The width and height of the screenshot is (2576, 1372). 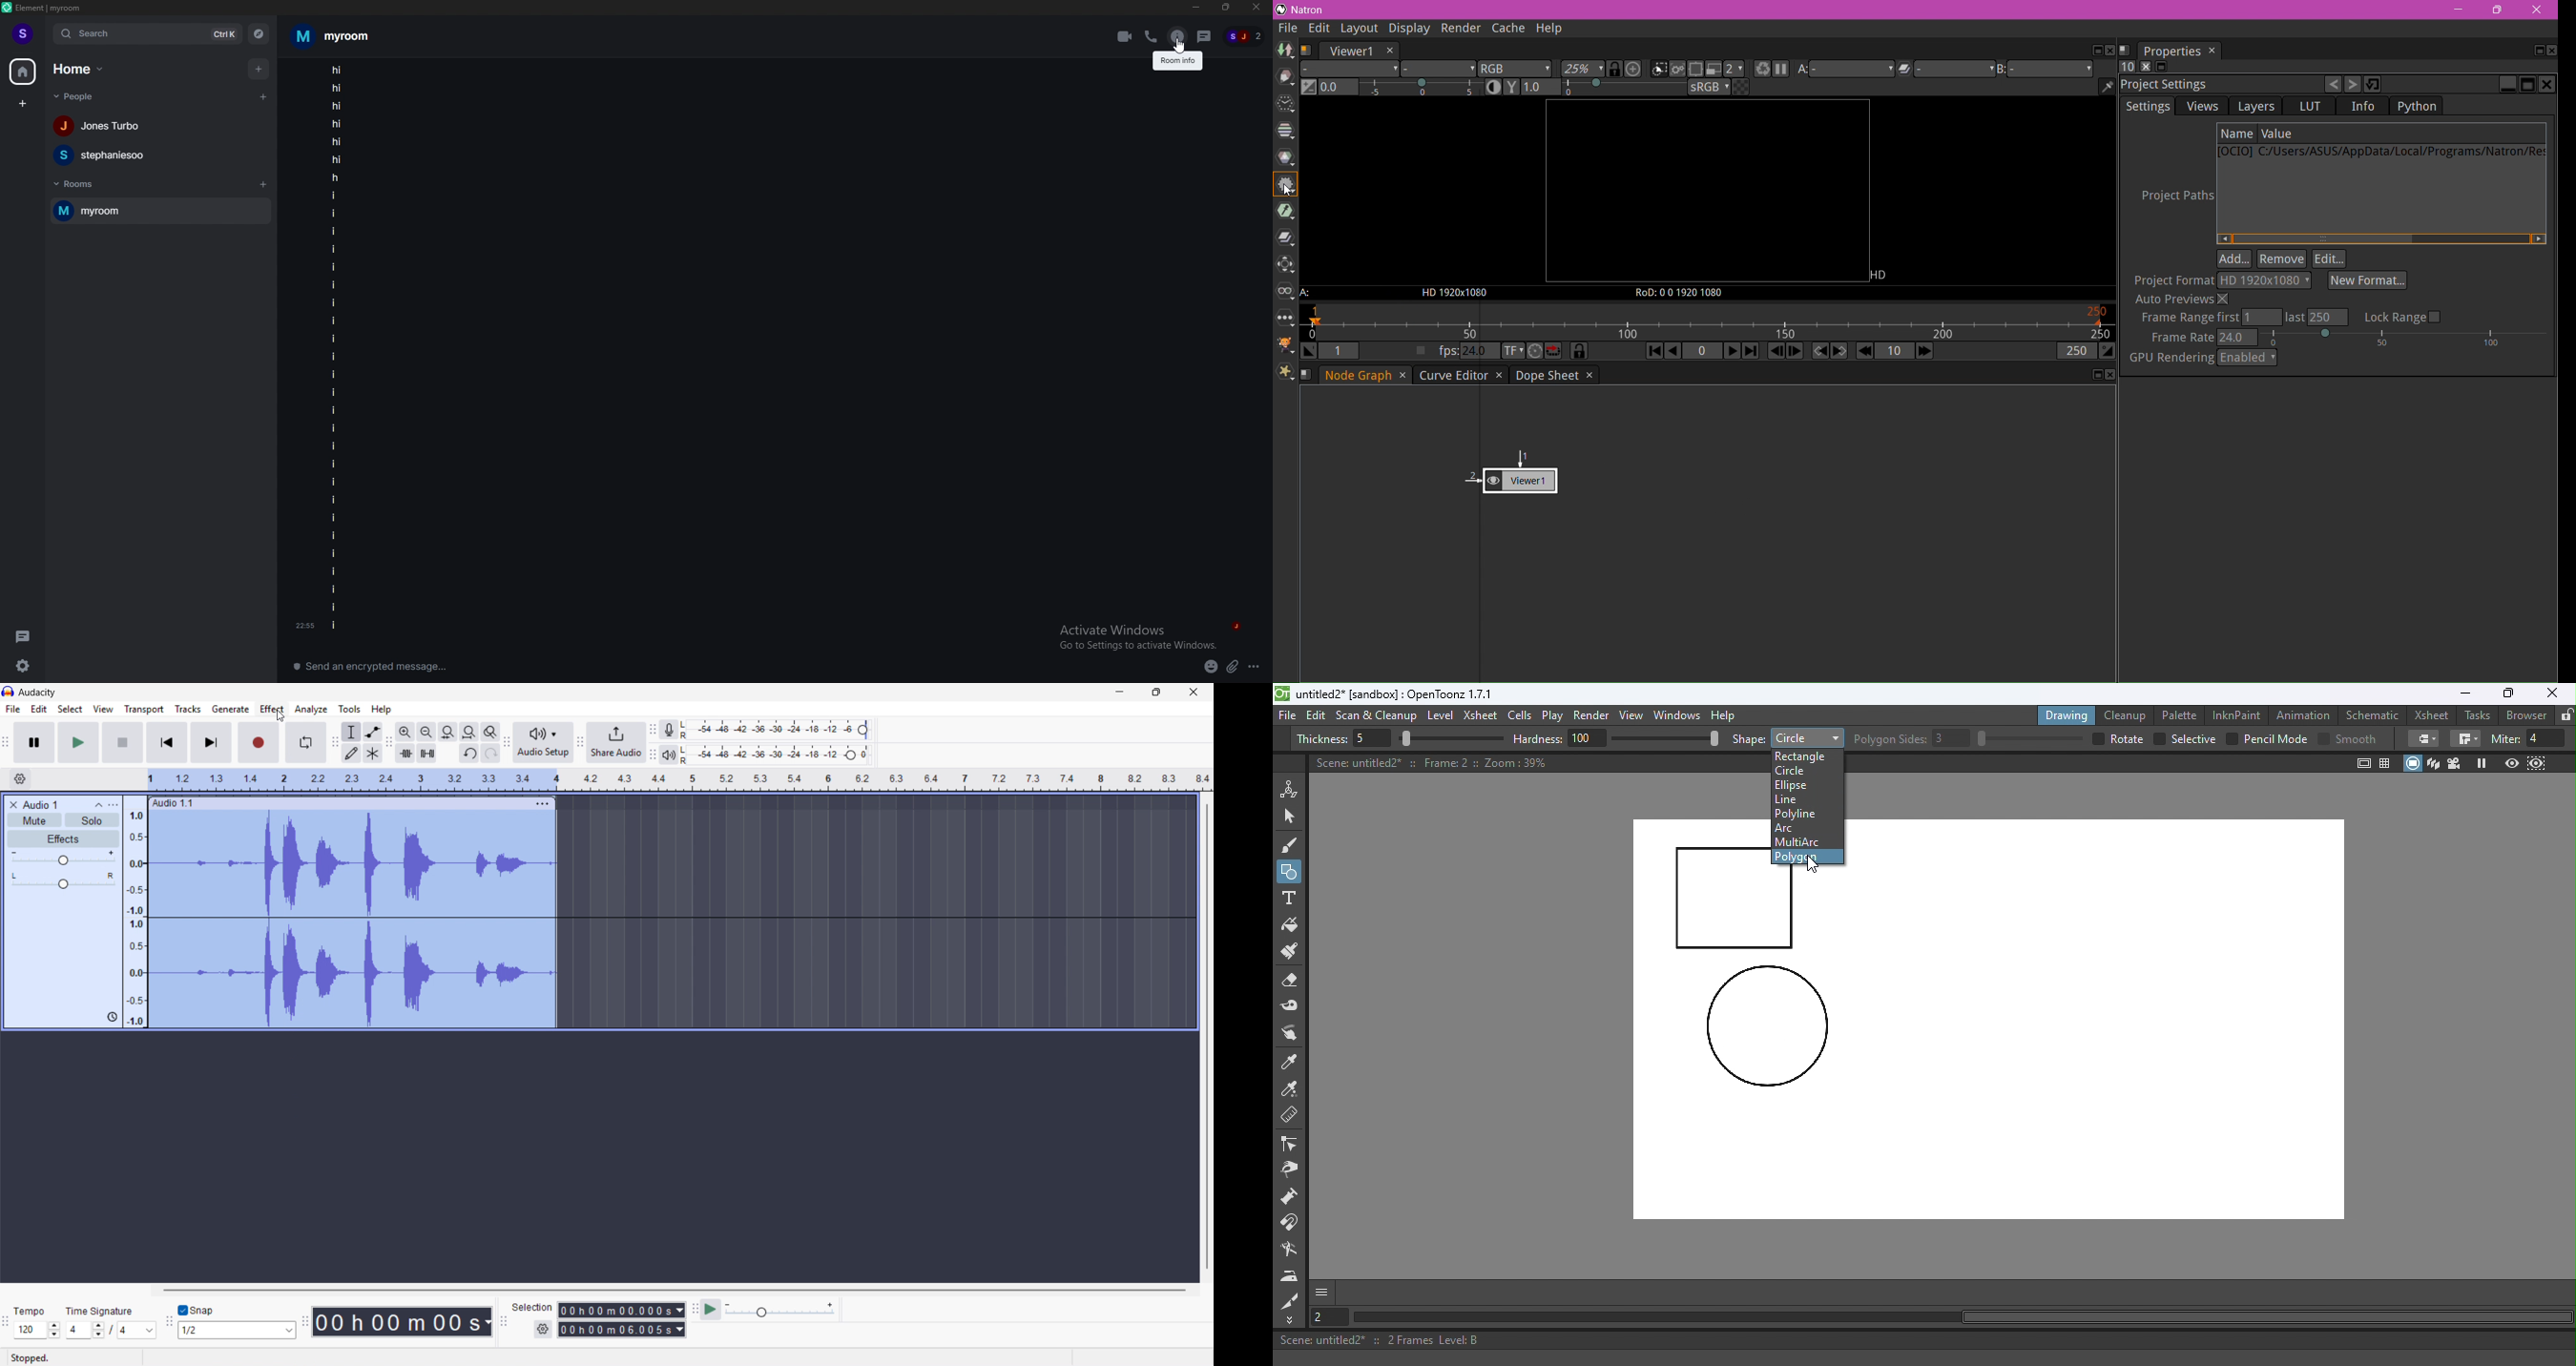 I want to click on home, so click(x=80, y=70).